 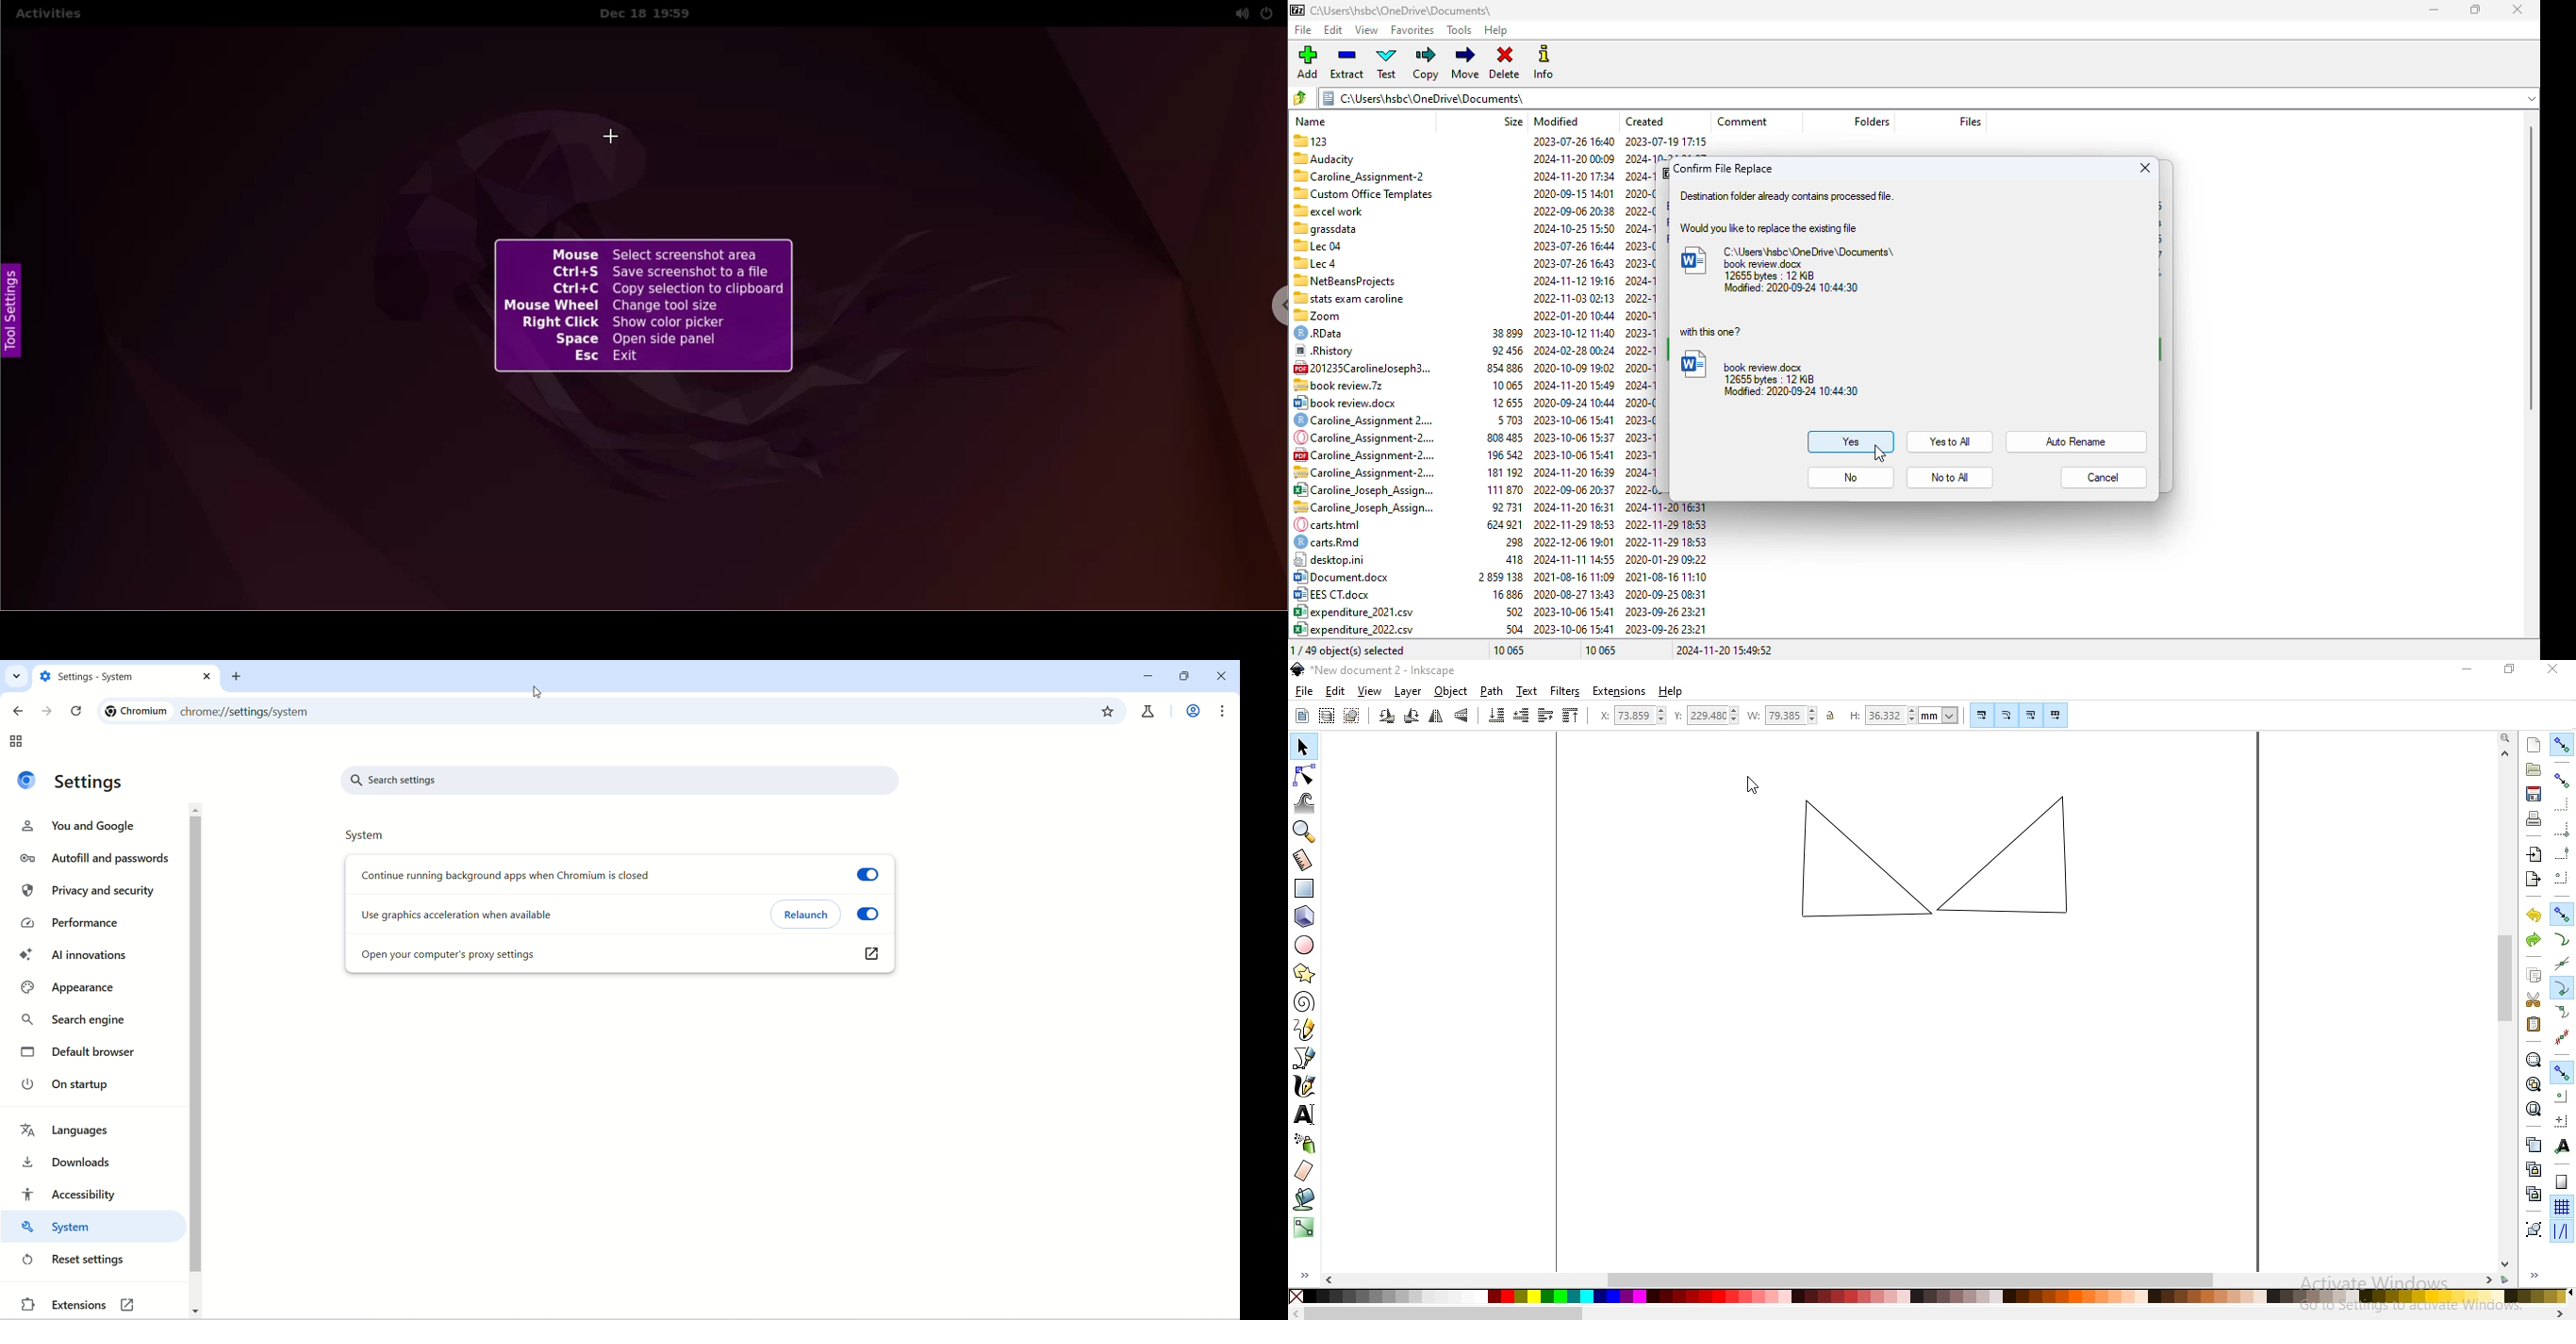 I want to click on yes to all, so click(x=1951, y=442).